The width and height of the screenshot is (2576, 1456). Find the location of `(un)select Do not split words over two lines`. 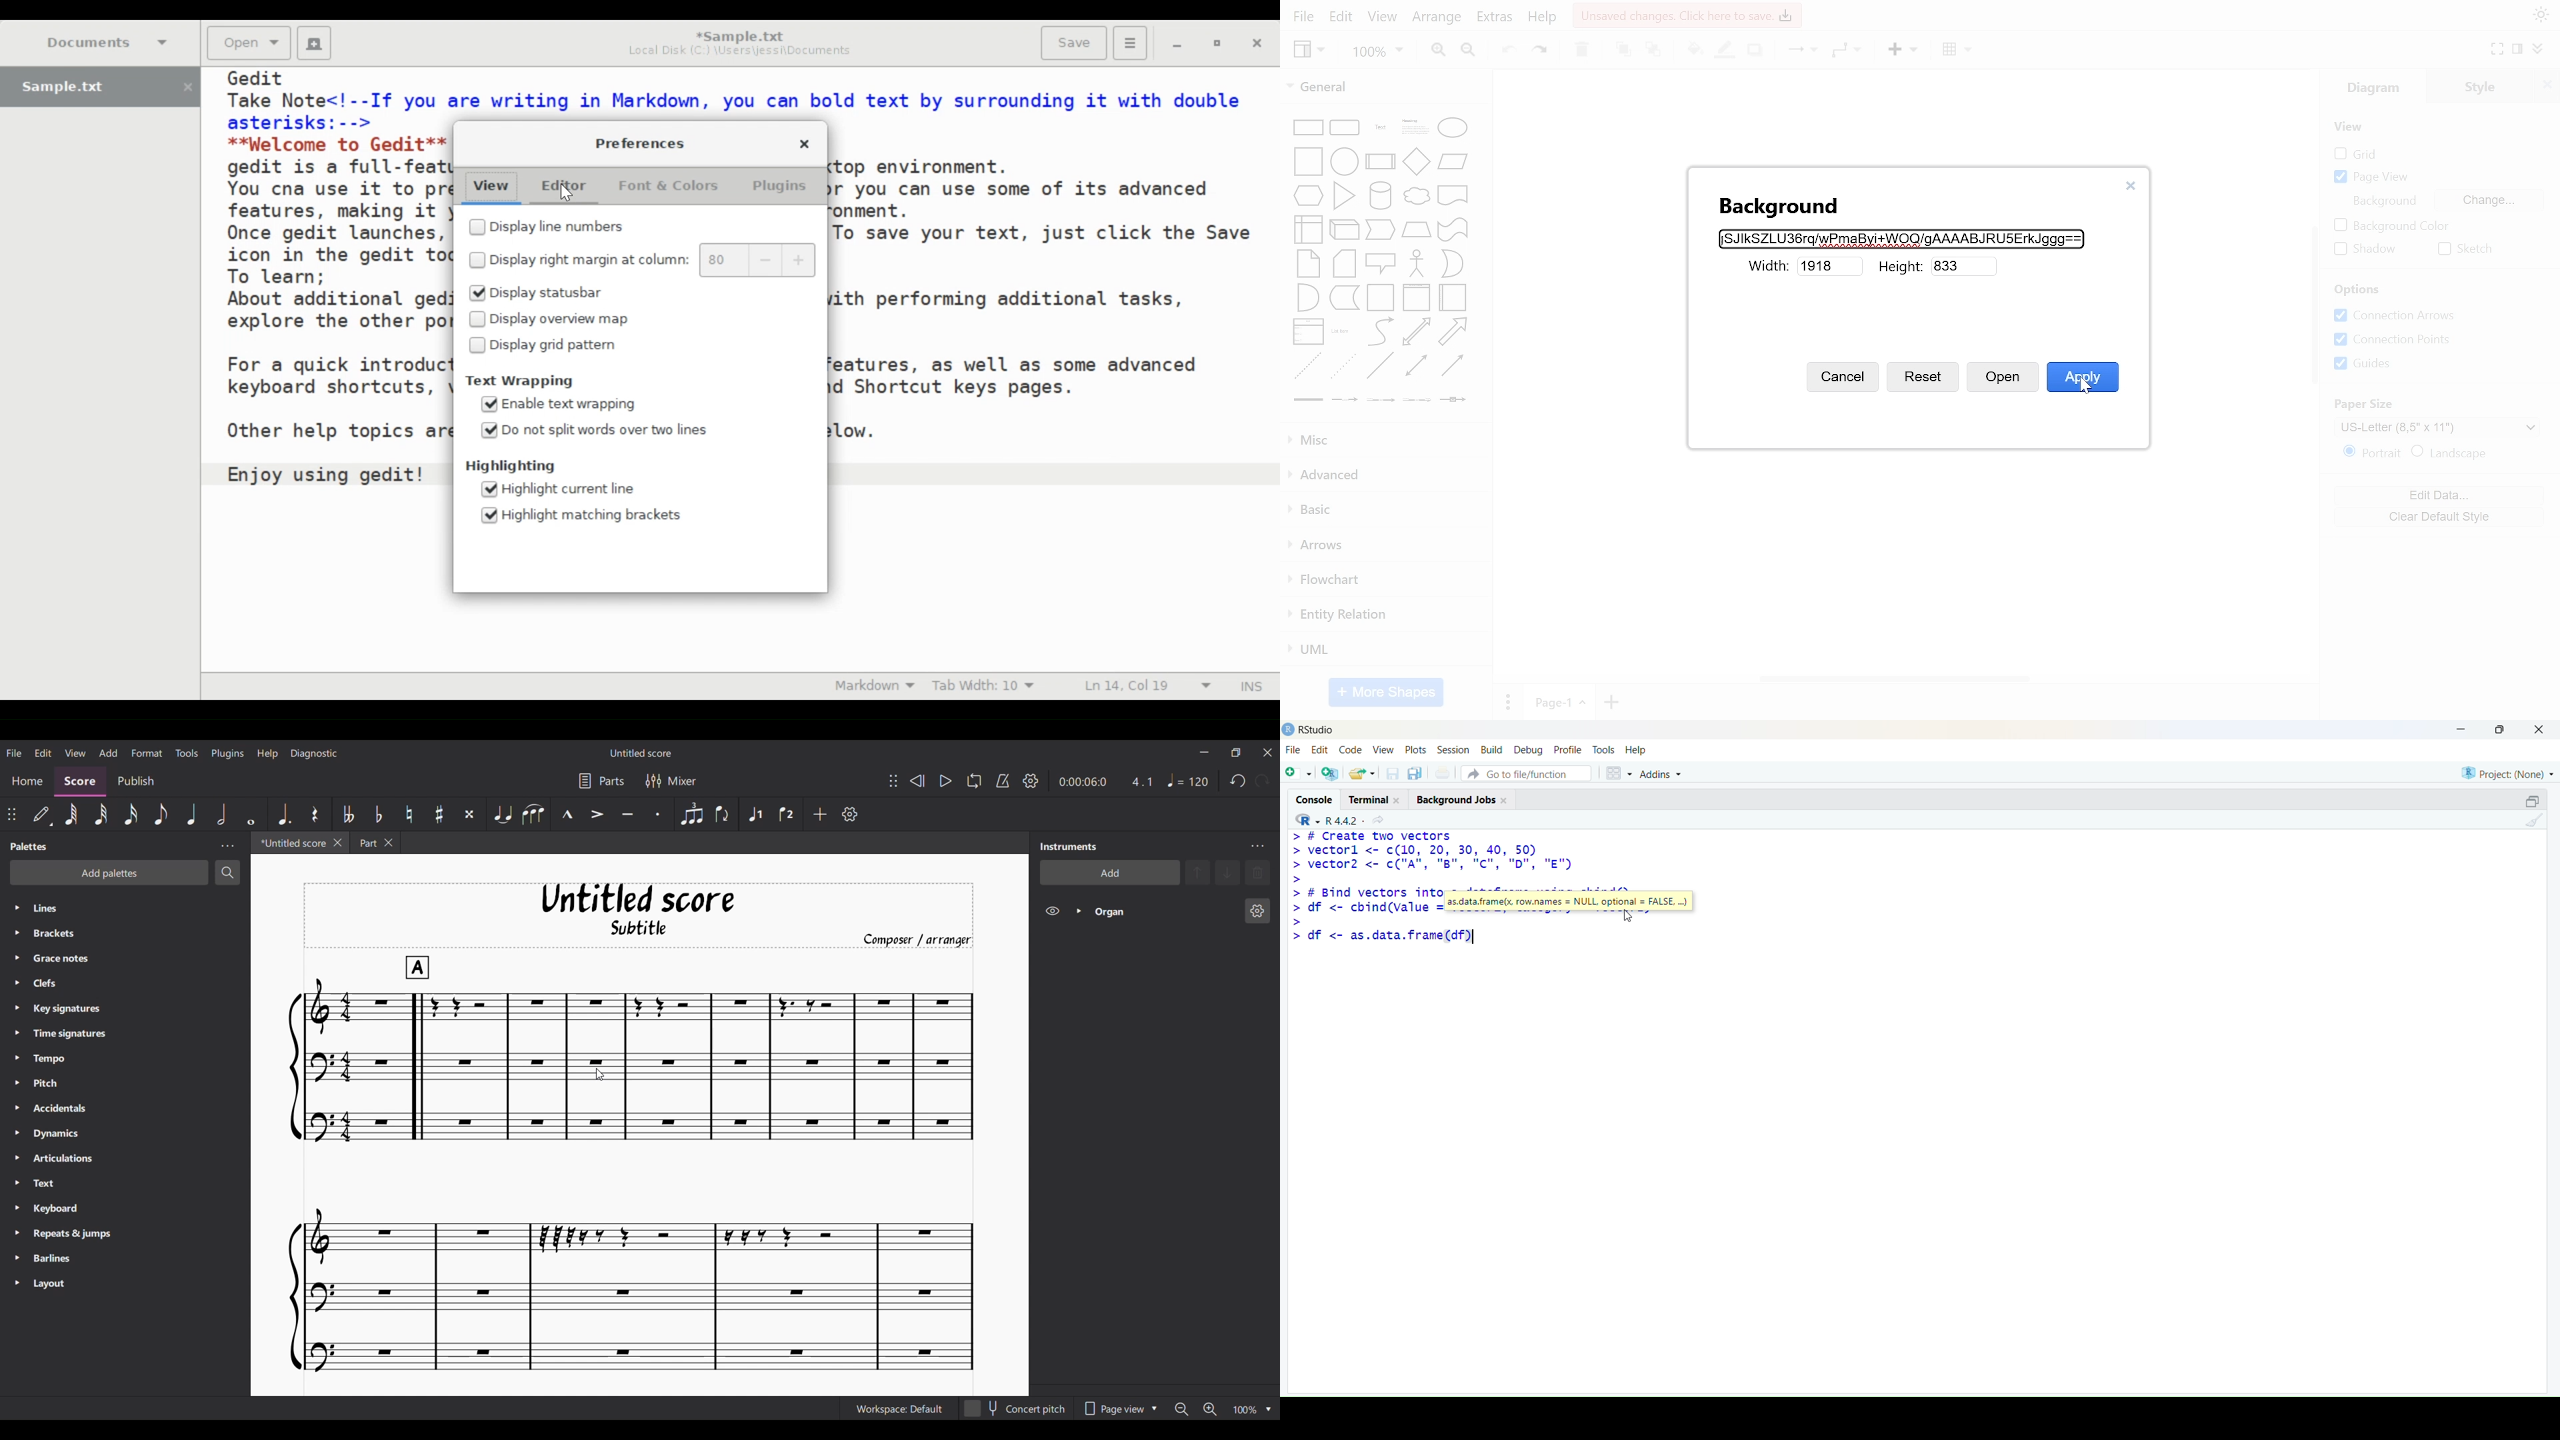

(un)select Do not split words over two lines is located at coordinates (597, 430).